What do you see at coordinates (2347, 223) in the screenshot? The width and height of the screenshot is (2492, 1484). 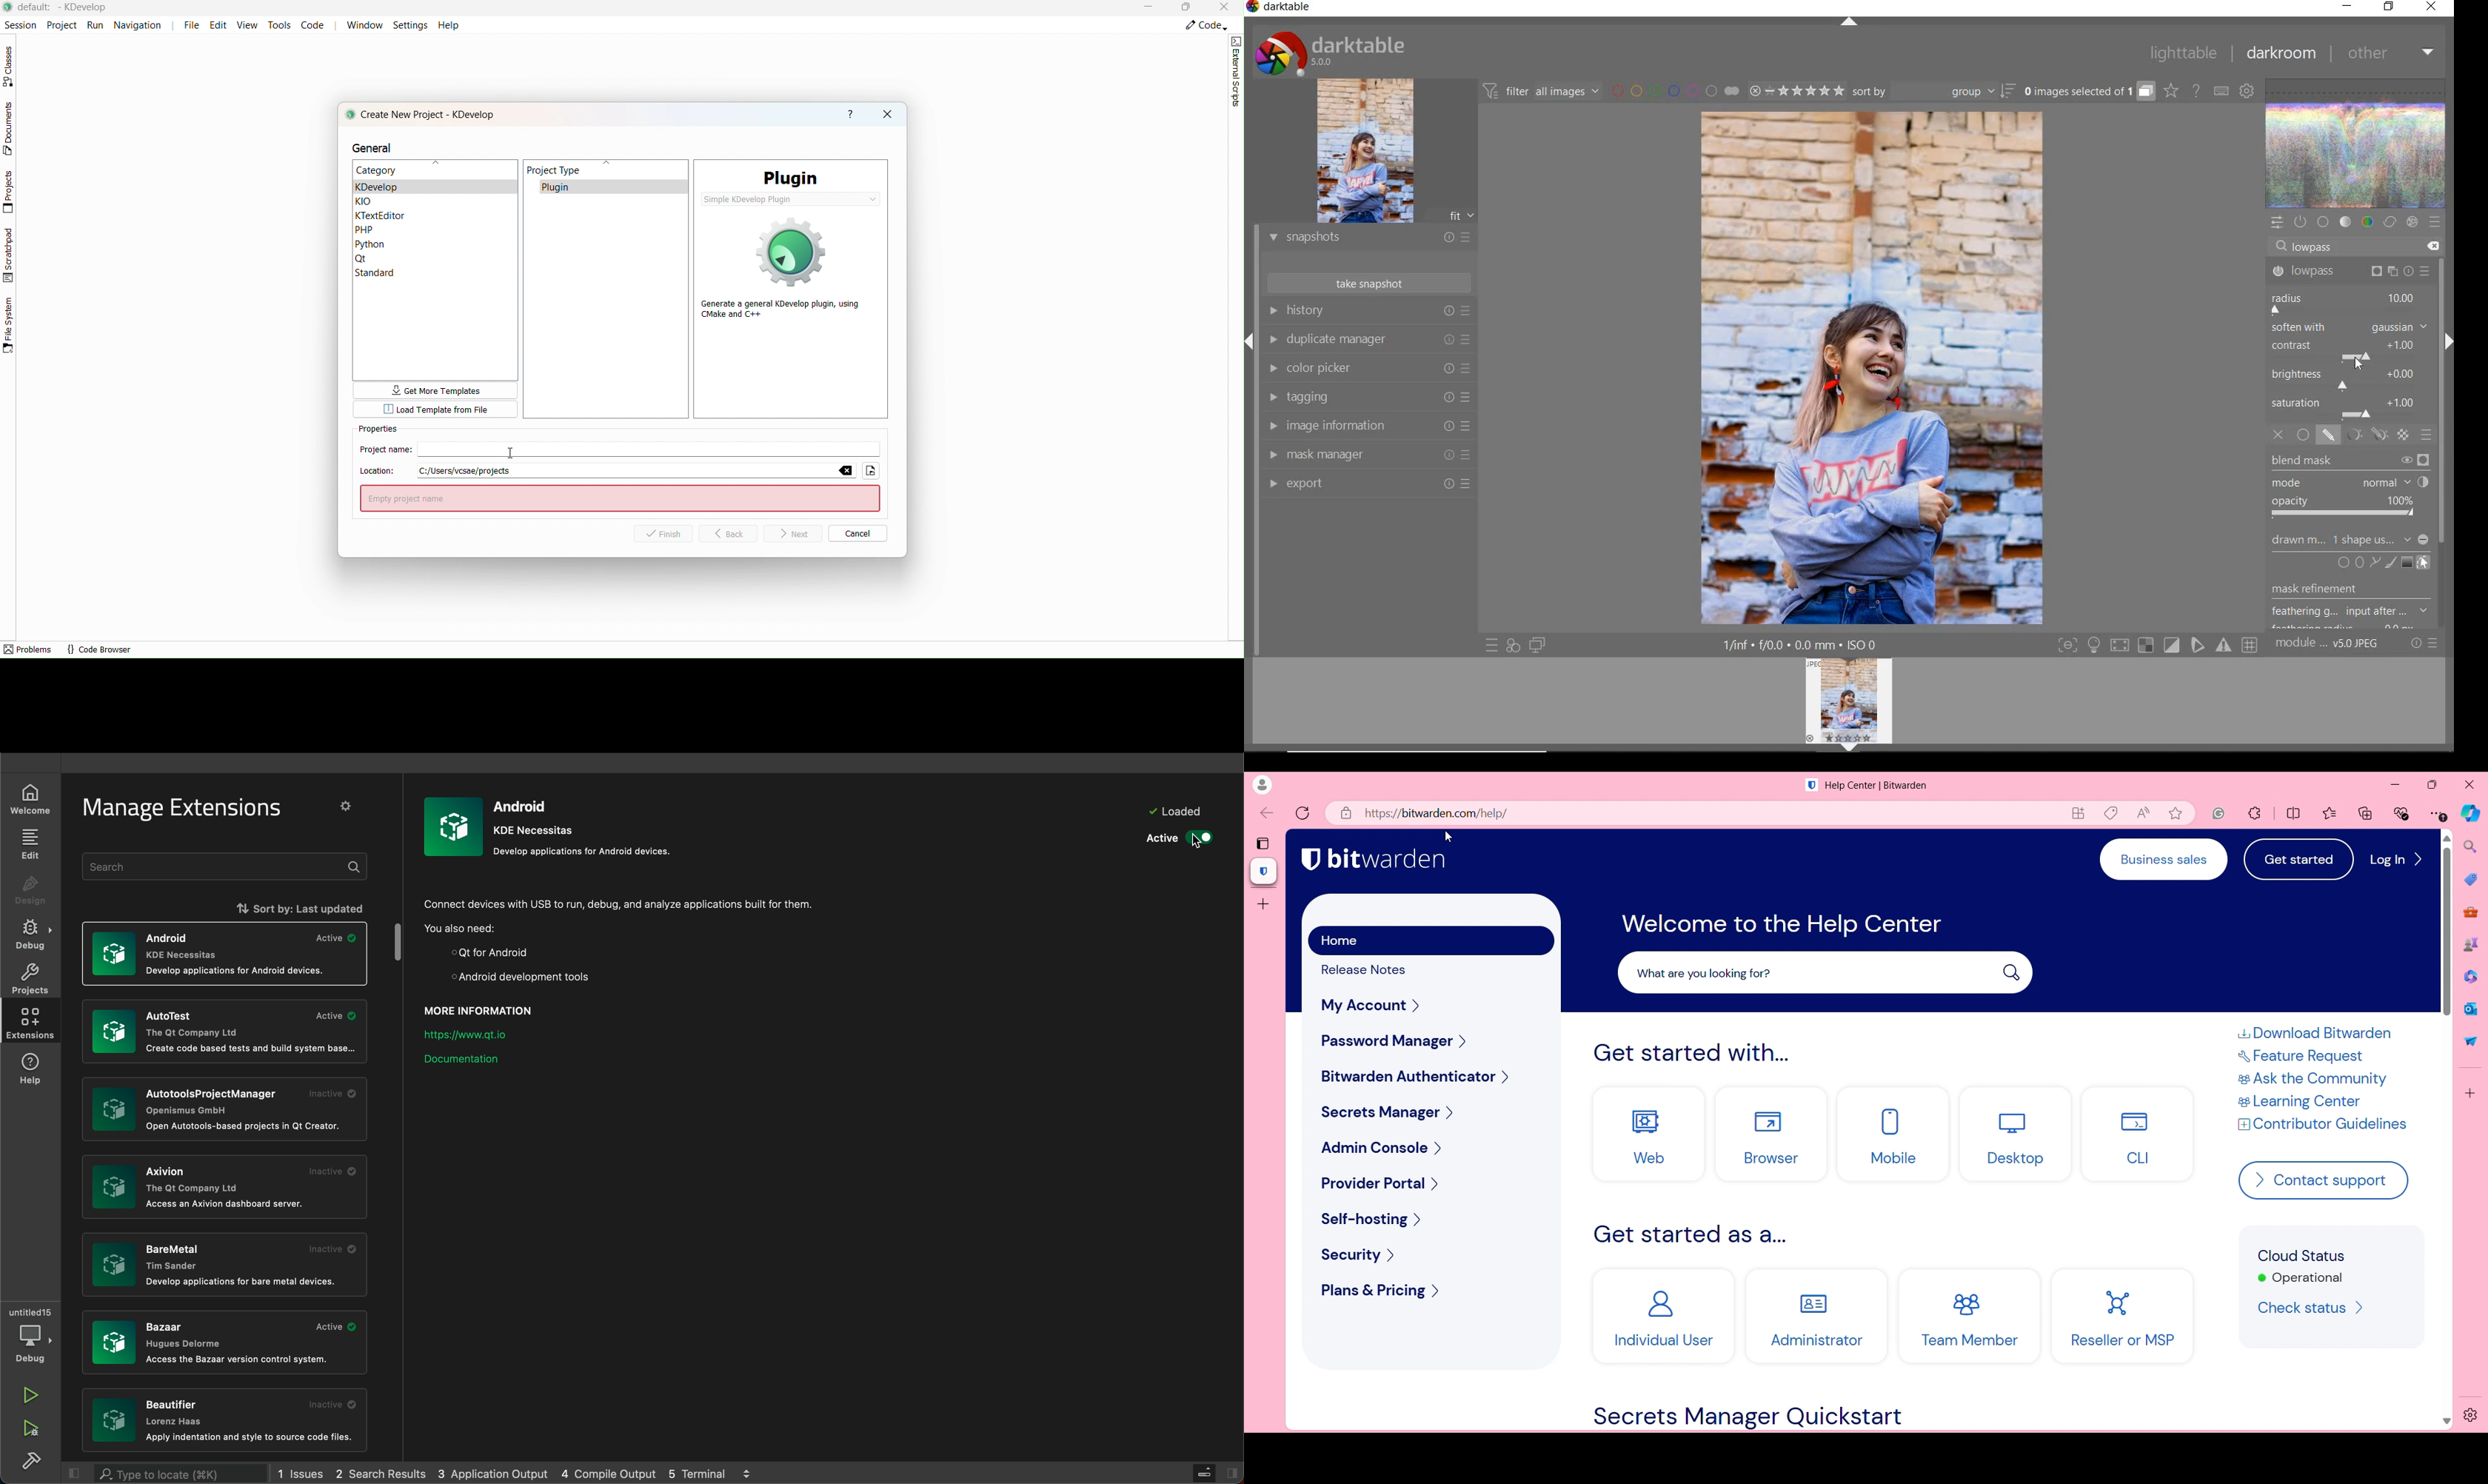 I see `tone` at bounding box center [2347, 223].